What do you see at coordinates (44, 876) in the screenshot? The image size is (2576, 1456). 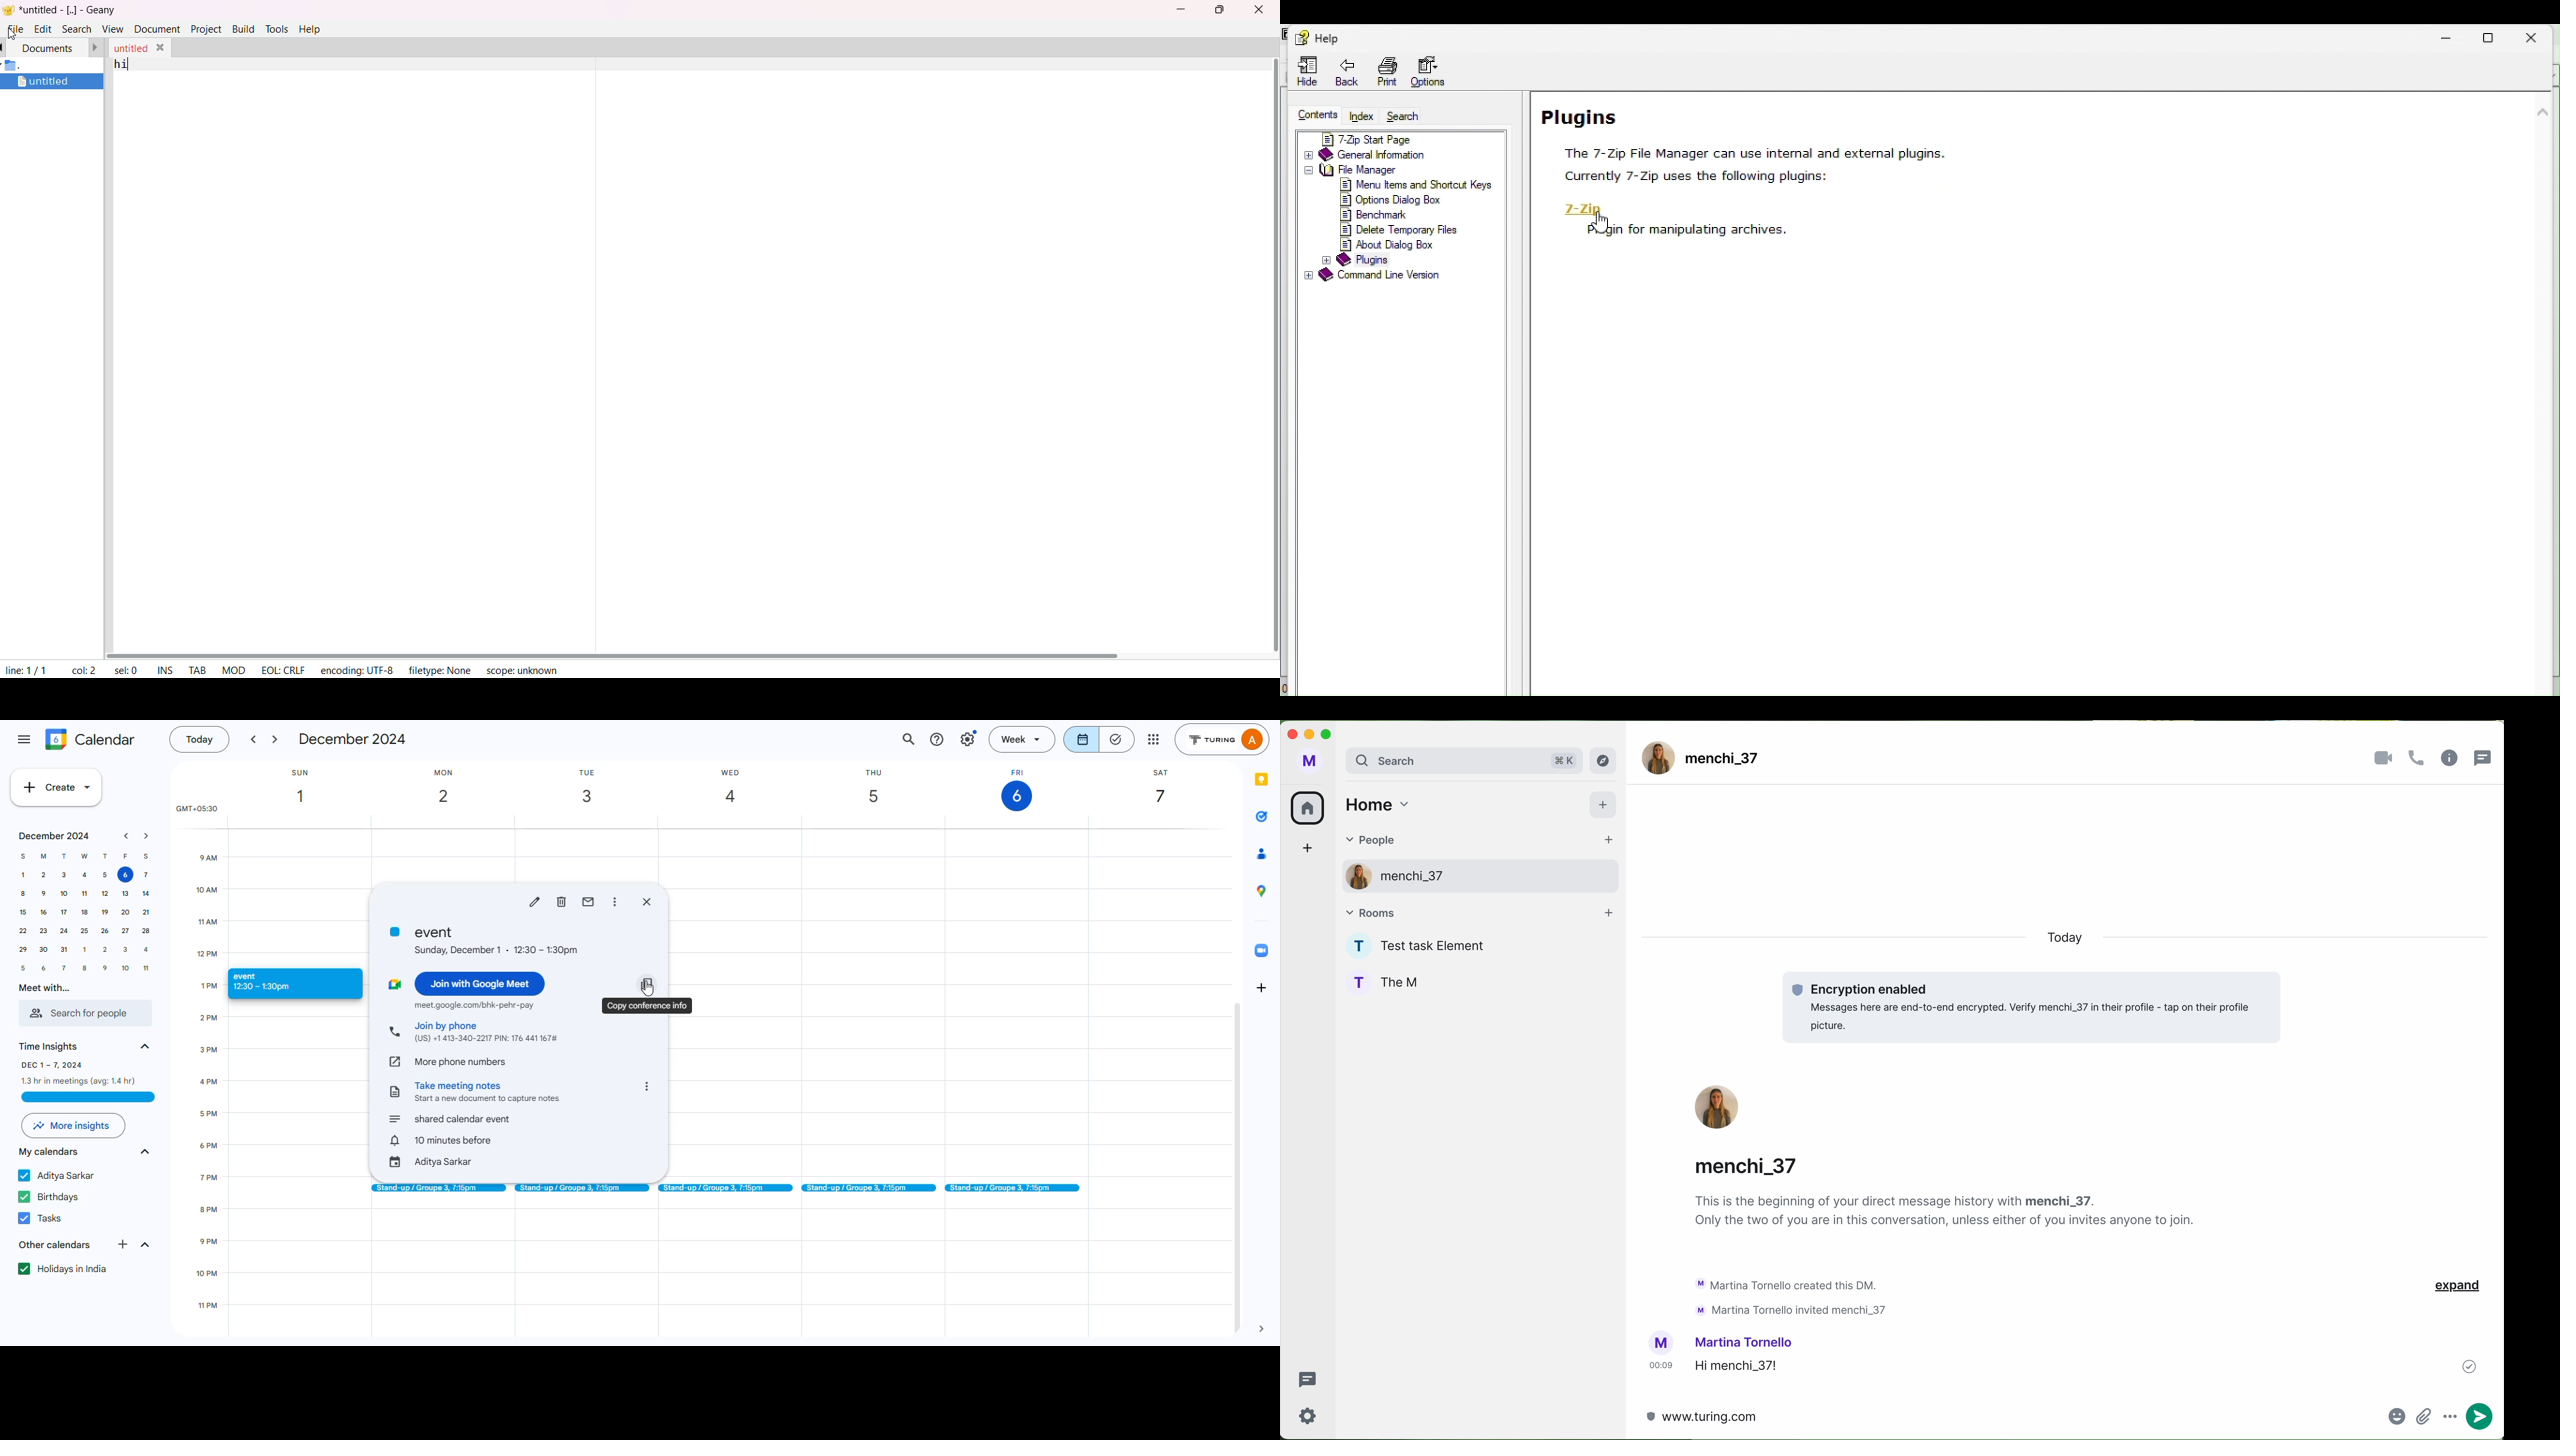 I see `2` at bounding box center [44, 876].